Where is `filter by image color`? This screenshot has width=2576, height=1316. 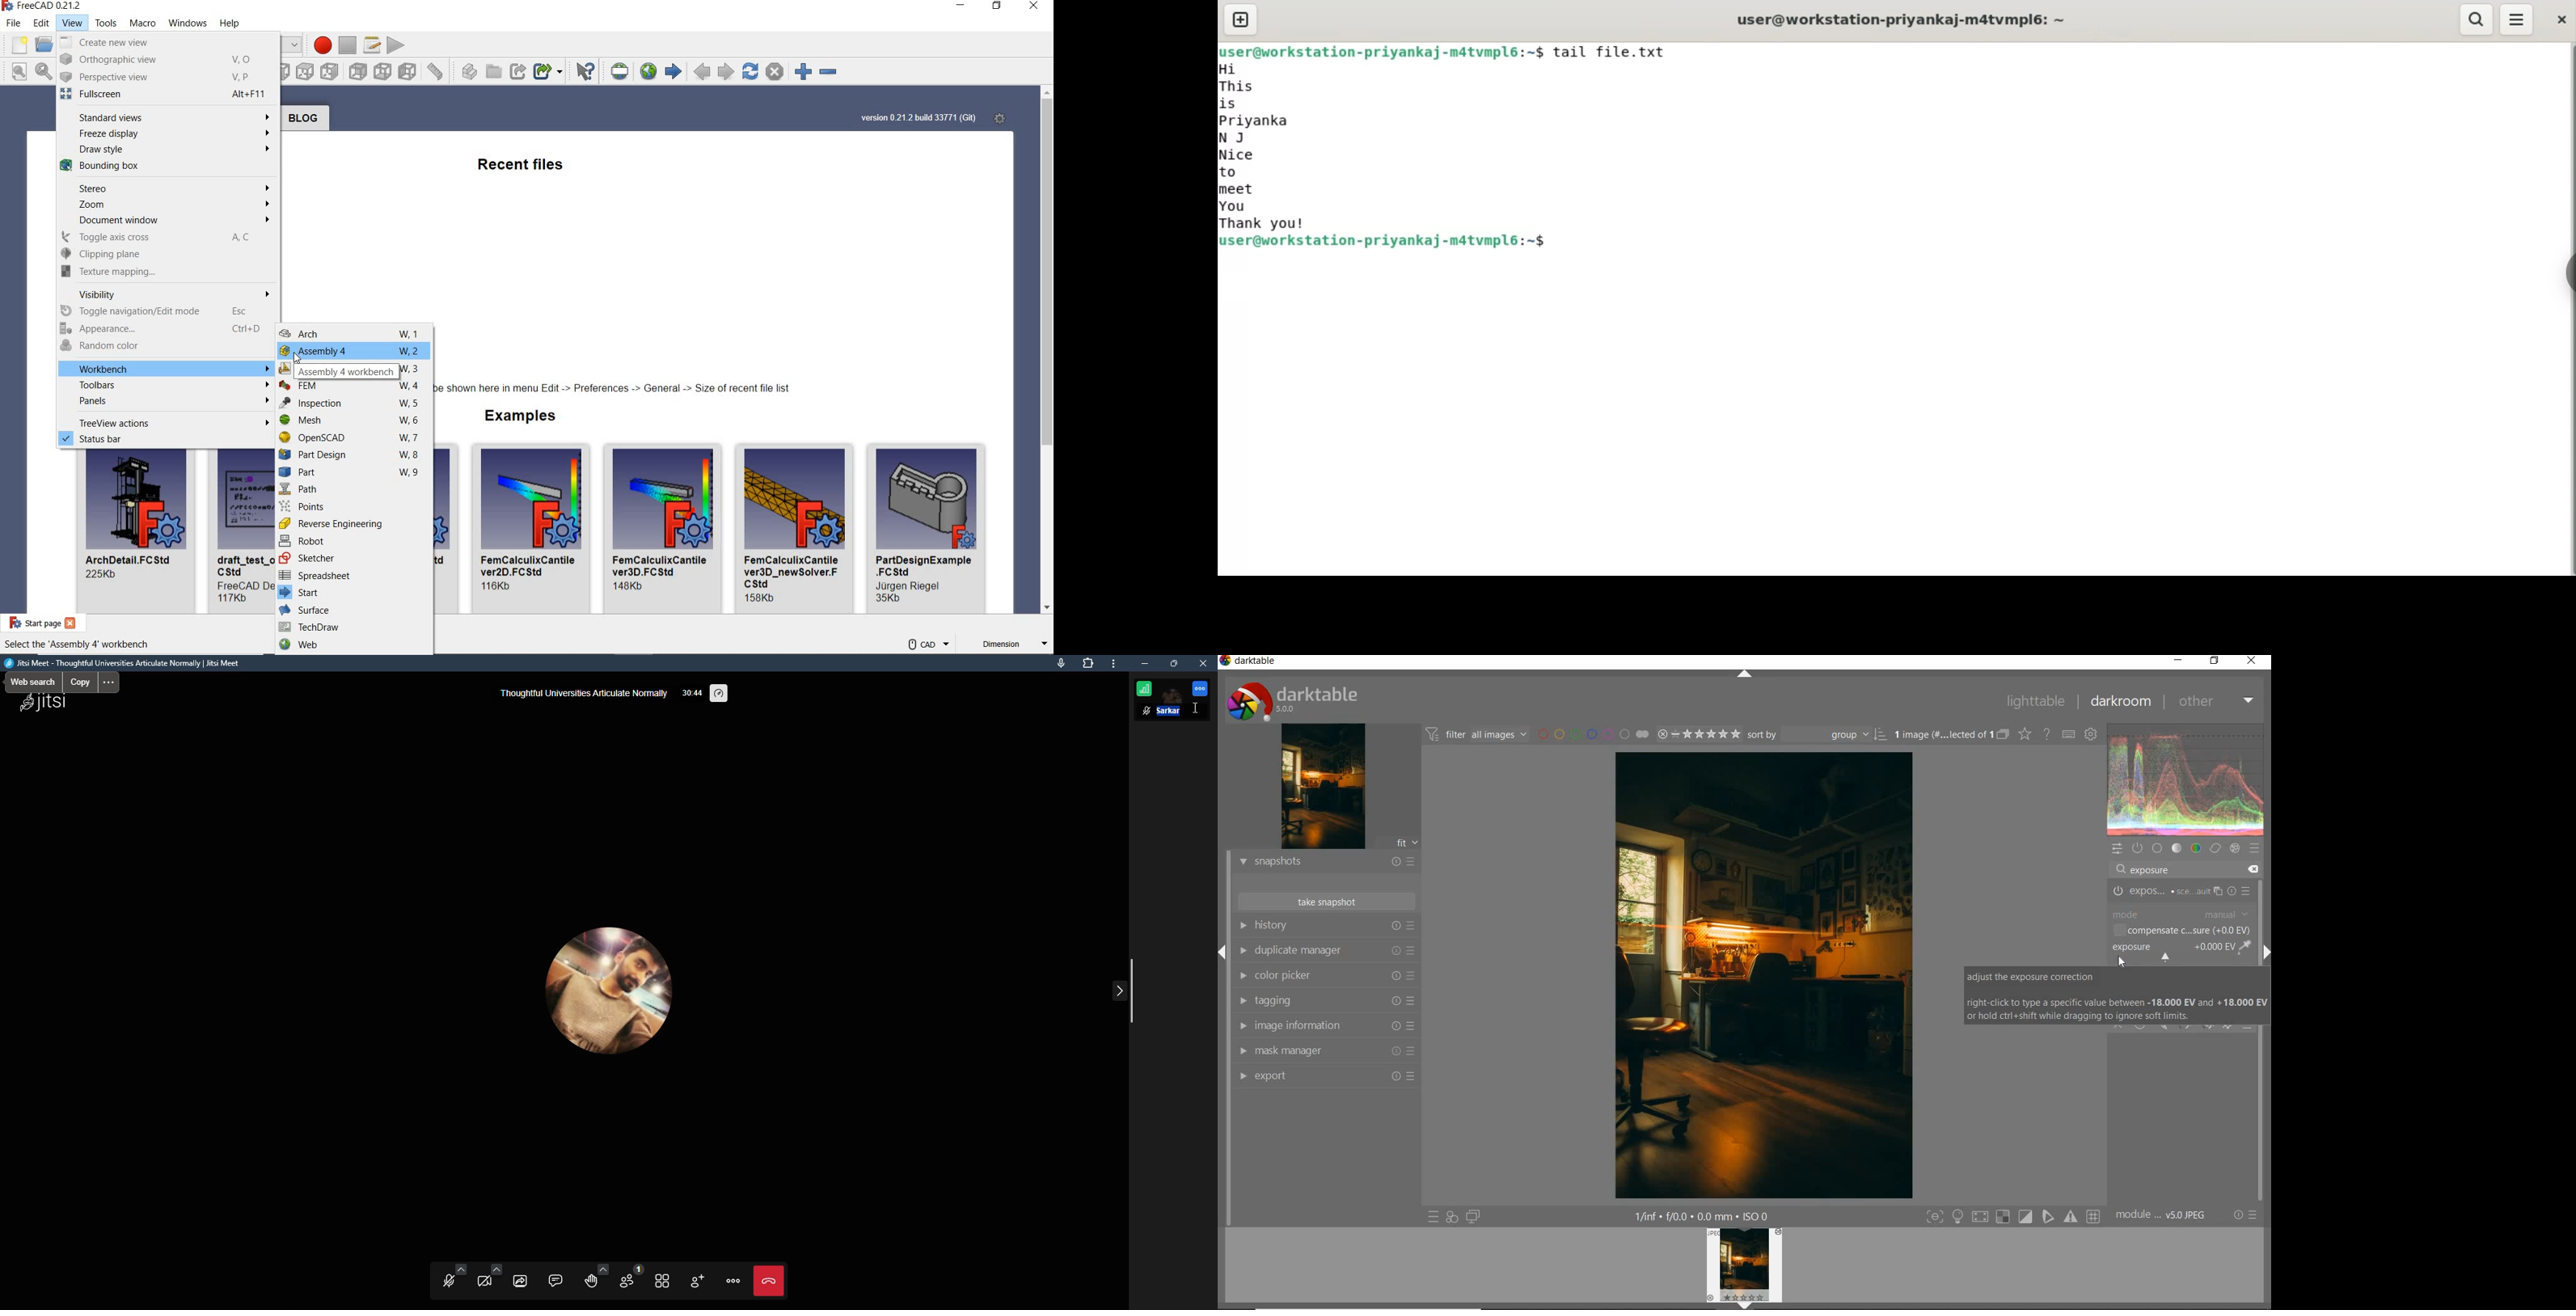 filter by image color is located at coordinates (1593, 735).